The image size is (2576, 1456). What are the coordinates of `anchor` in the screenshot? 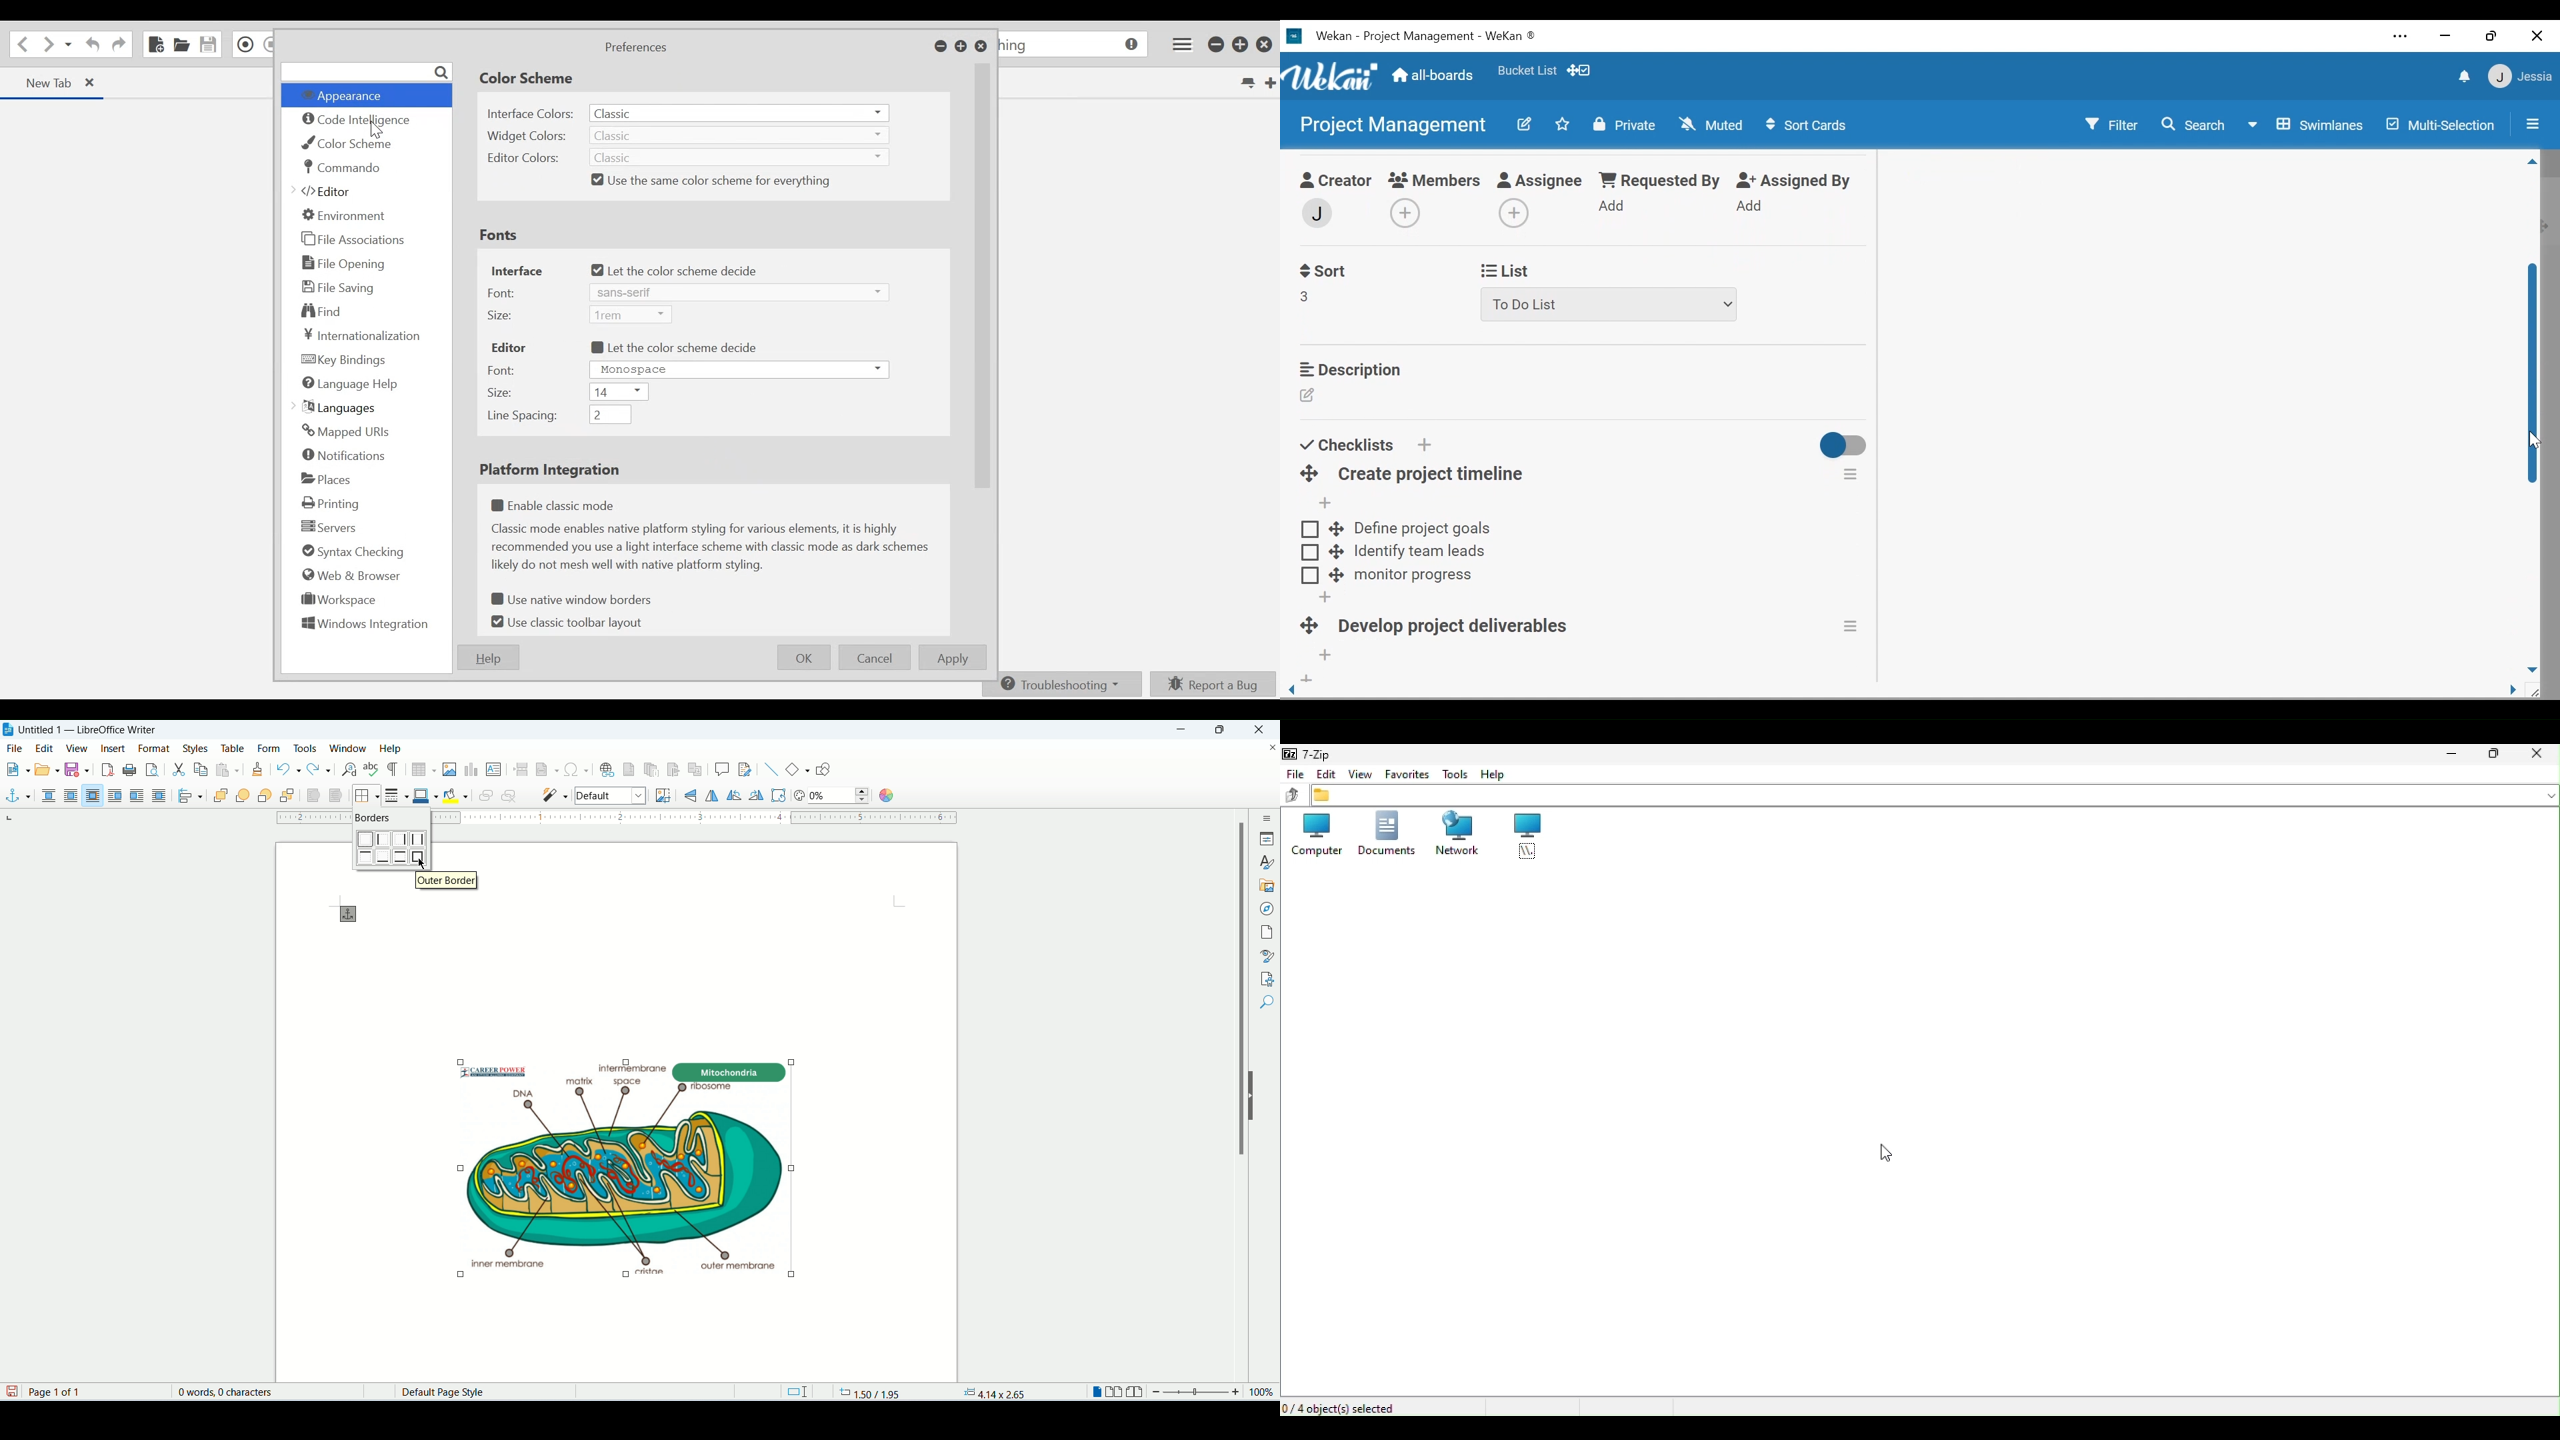 It's located at (17, 797).